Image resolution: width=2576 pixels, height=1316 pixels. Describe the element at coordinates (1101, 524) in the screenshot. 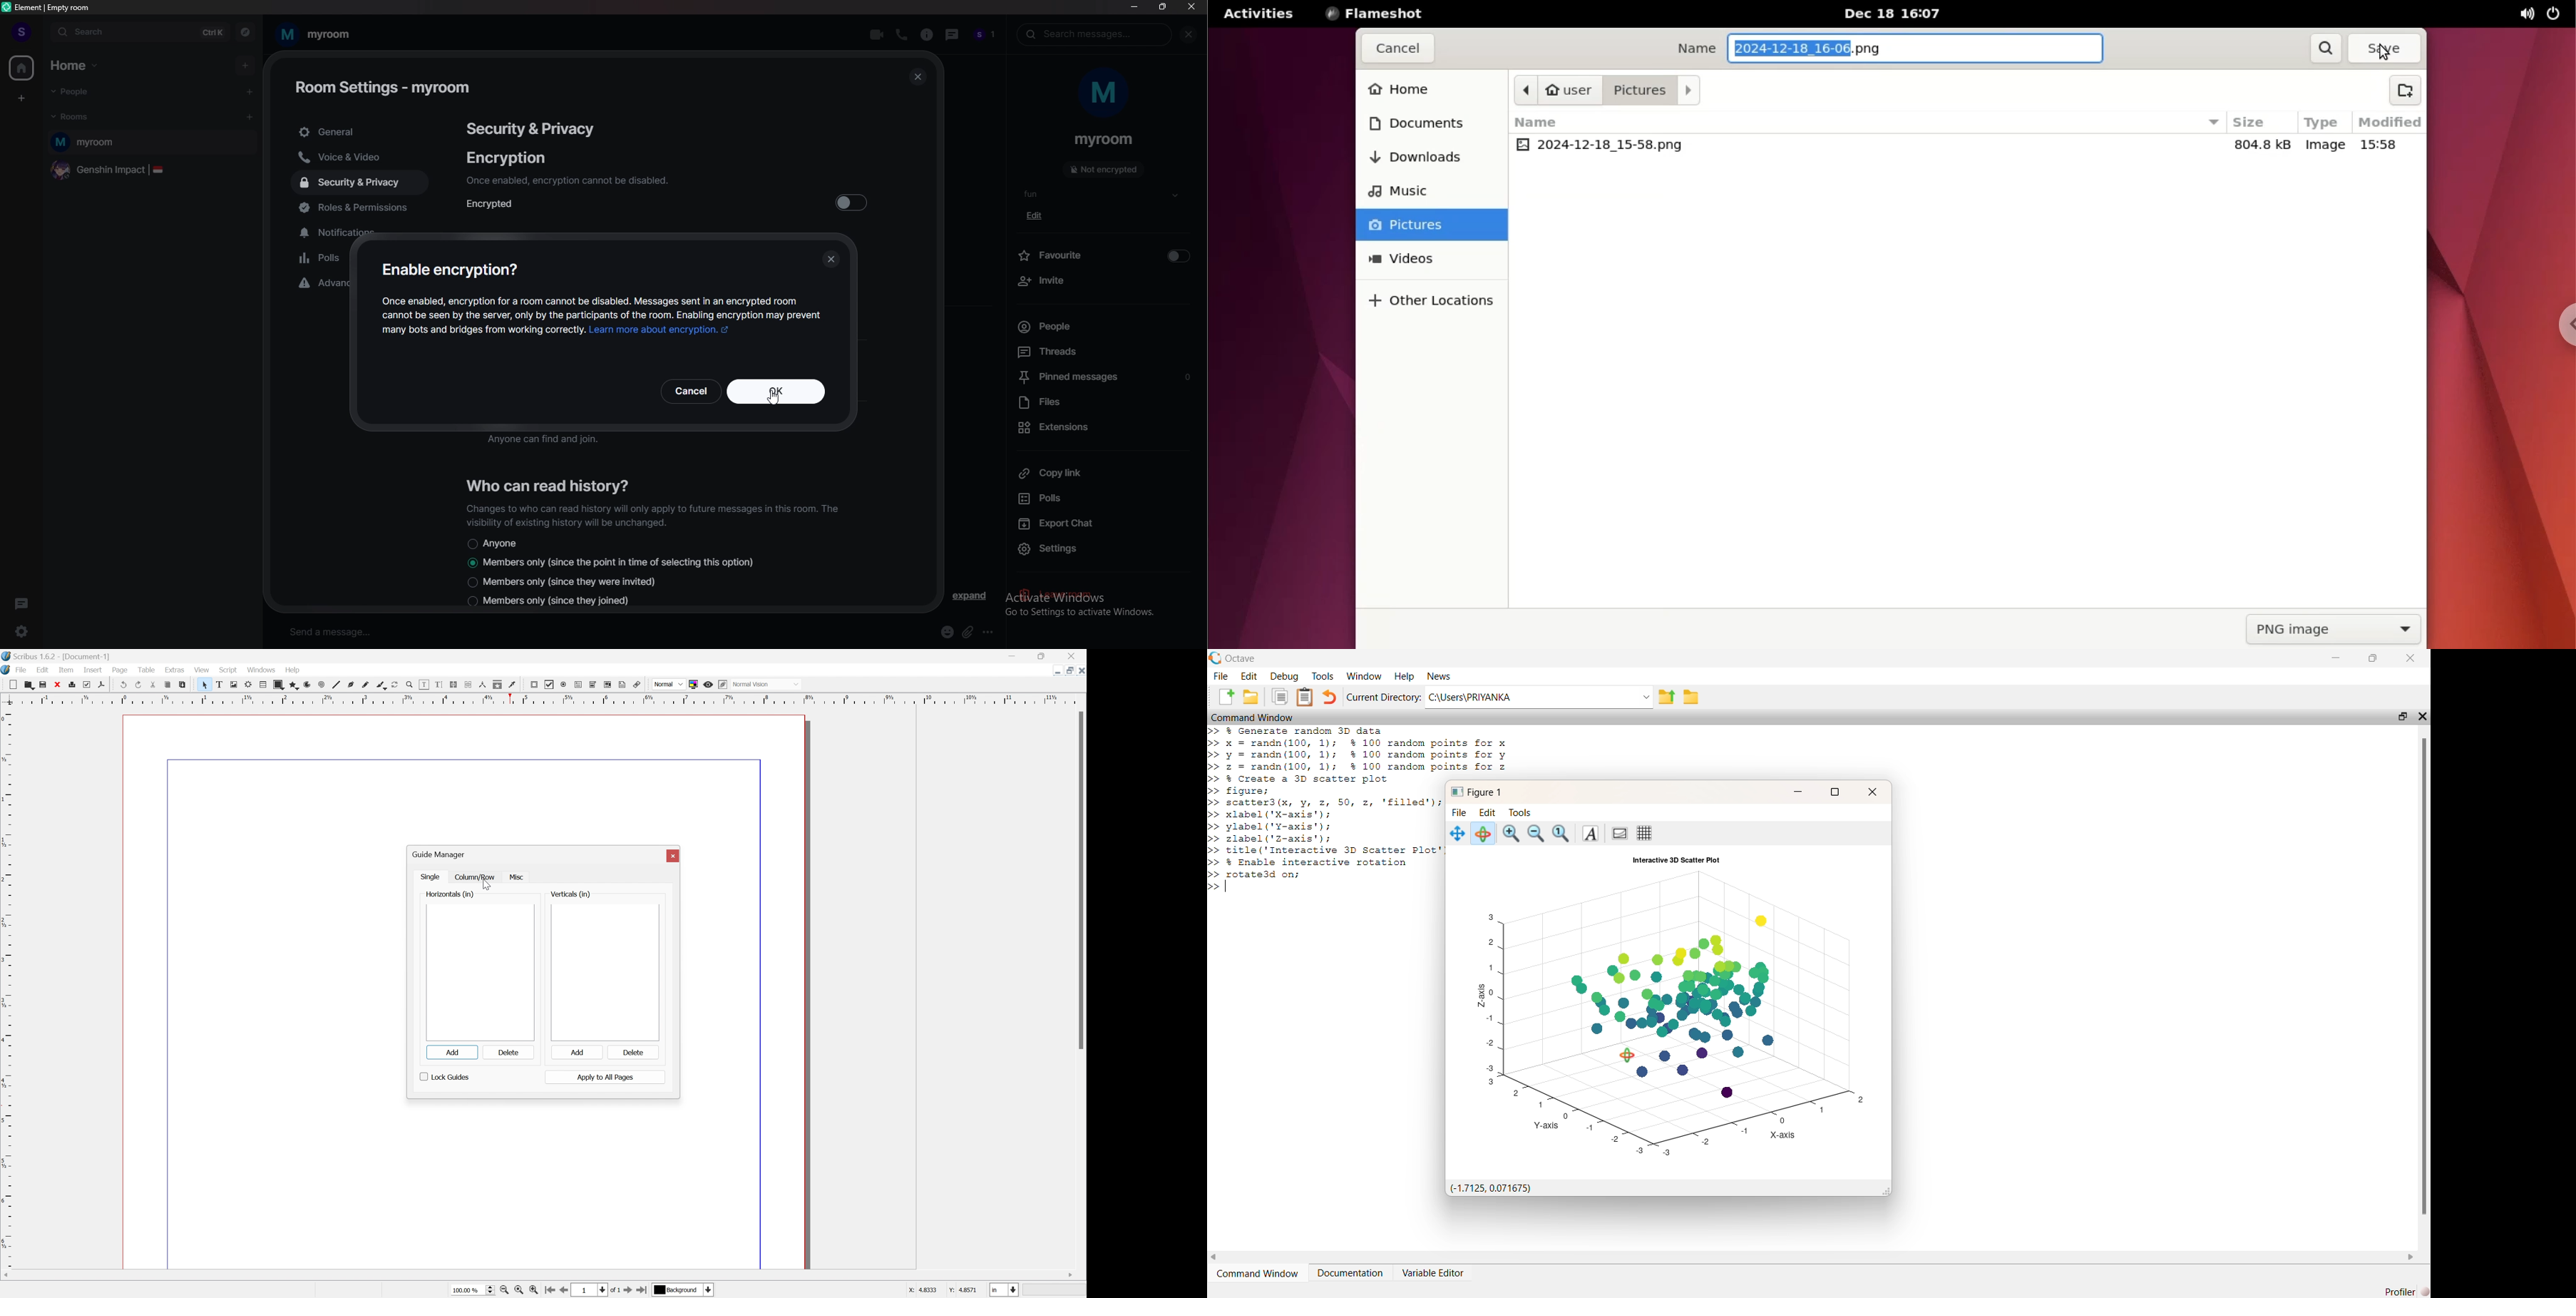

I see `export chat` at that location.